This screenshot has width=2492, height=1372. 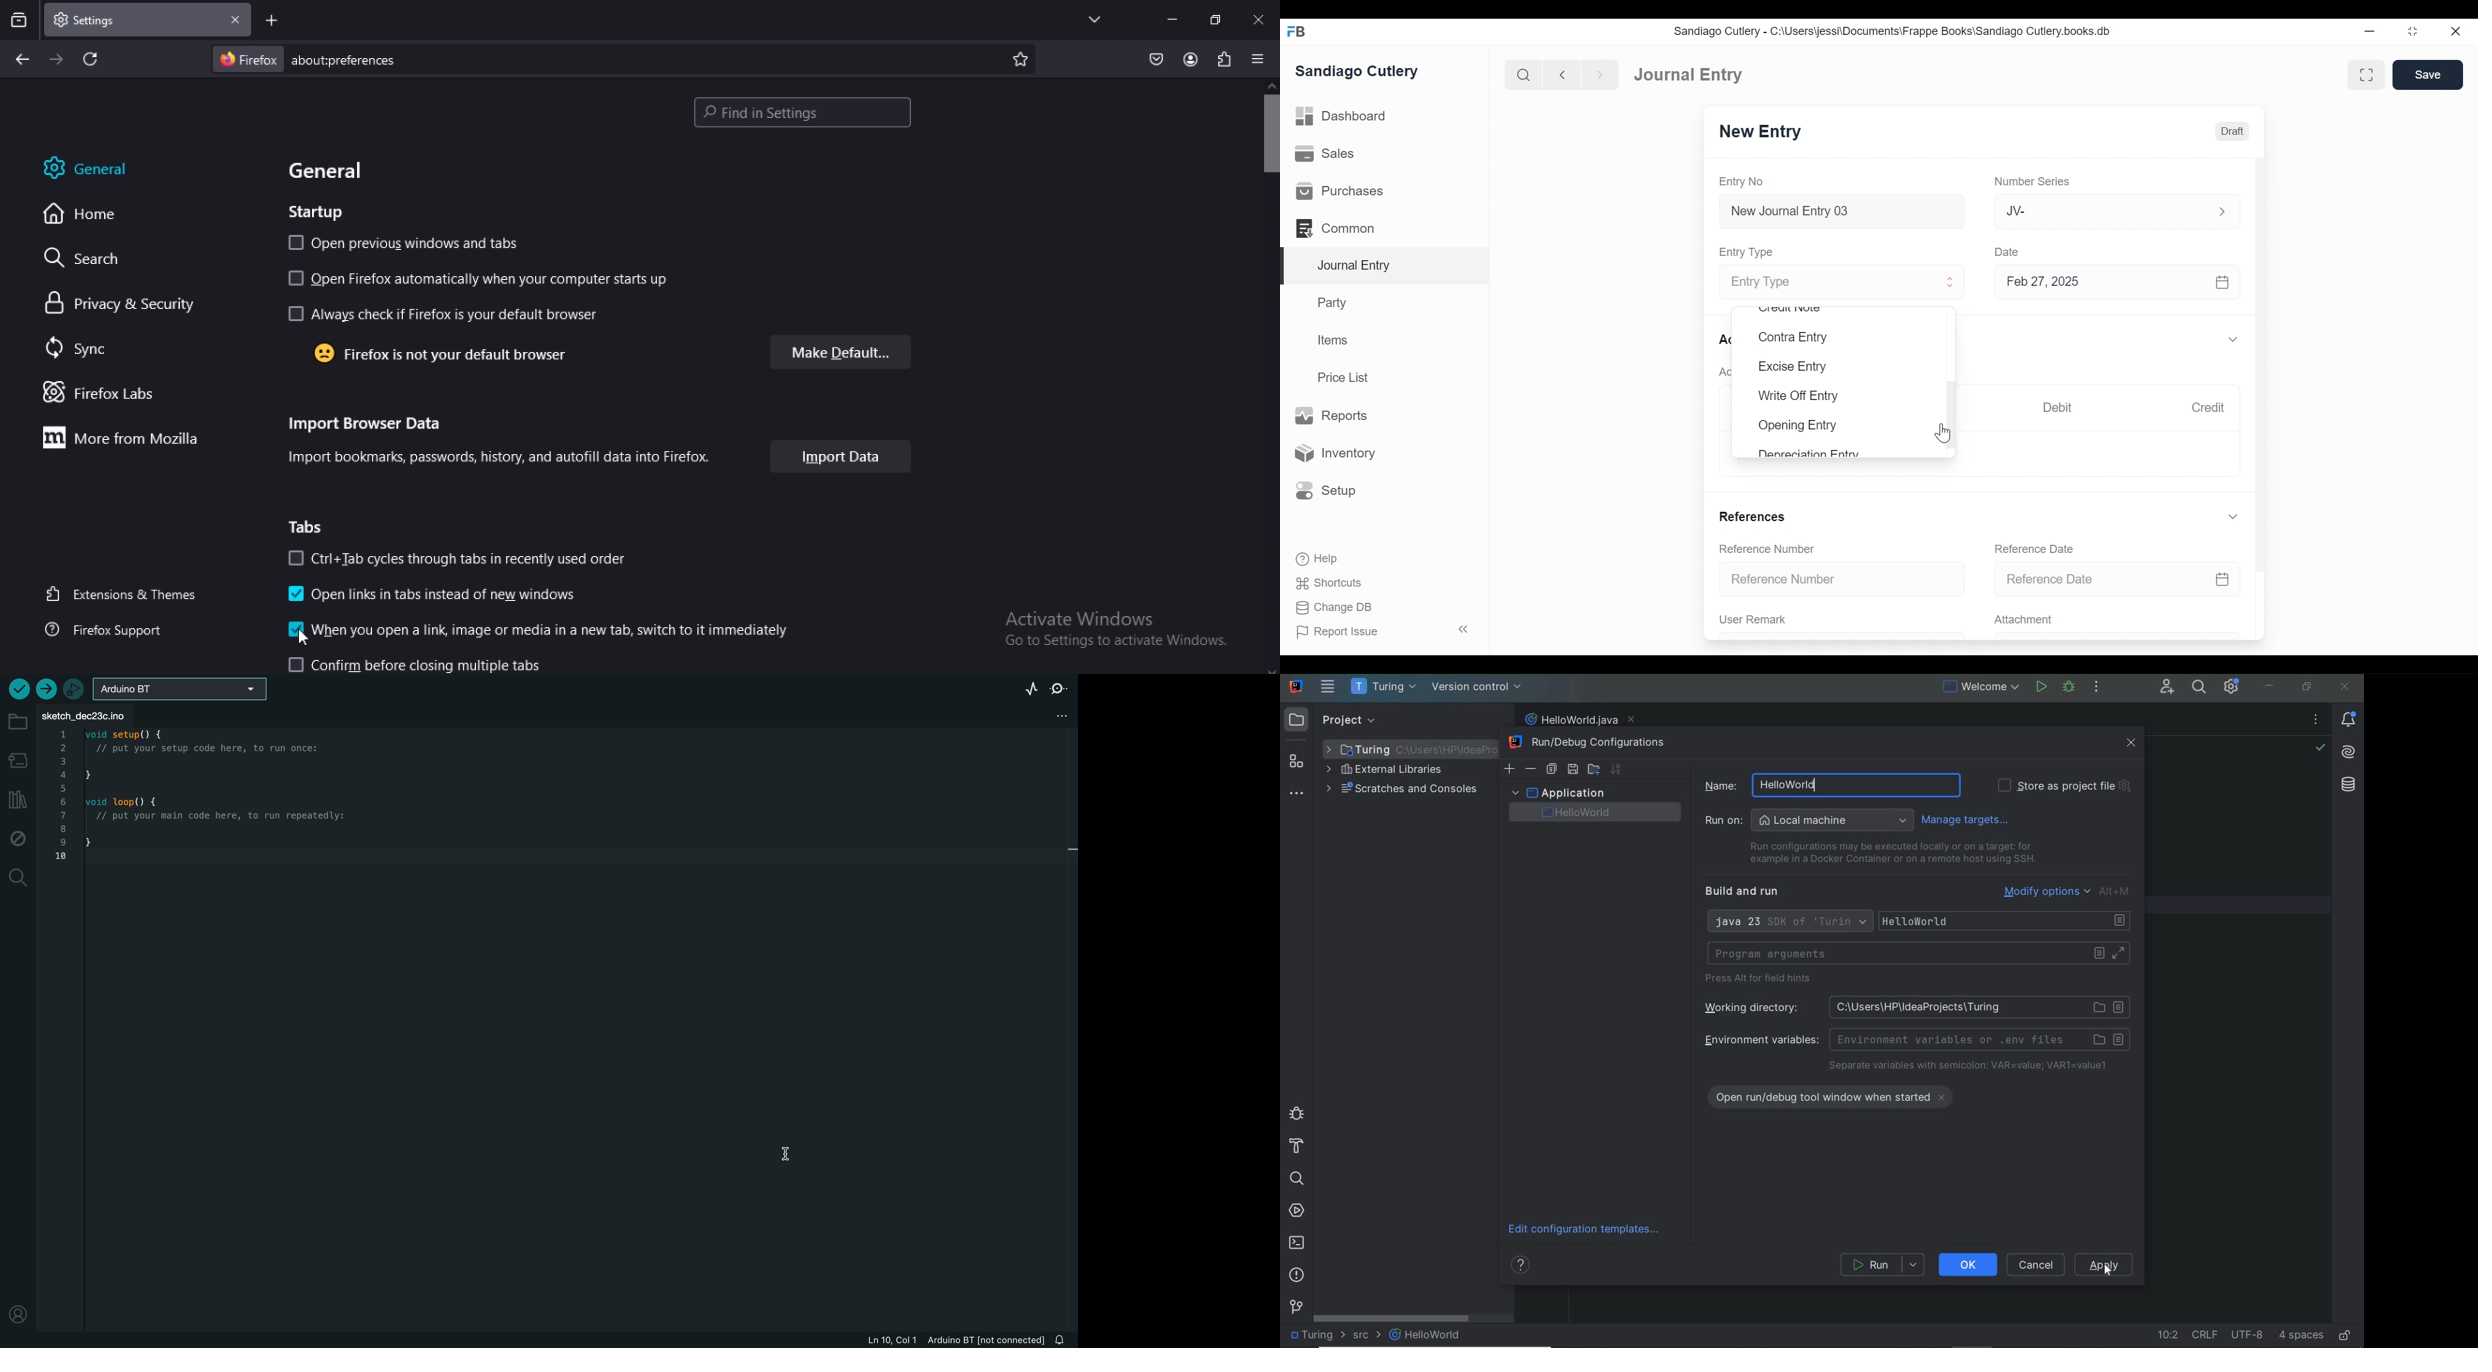 What do you see at coordinates (1359, 72) in the screenshot?
I see `Sandiago Cutlery` at bounding box center [1359, 72].